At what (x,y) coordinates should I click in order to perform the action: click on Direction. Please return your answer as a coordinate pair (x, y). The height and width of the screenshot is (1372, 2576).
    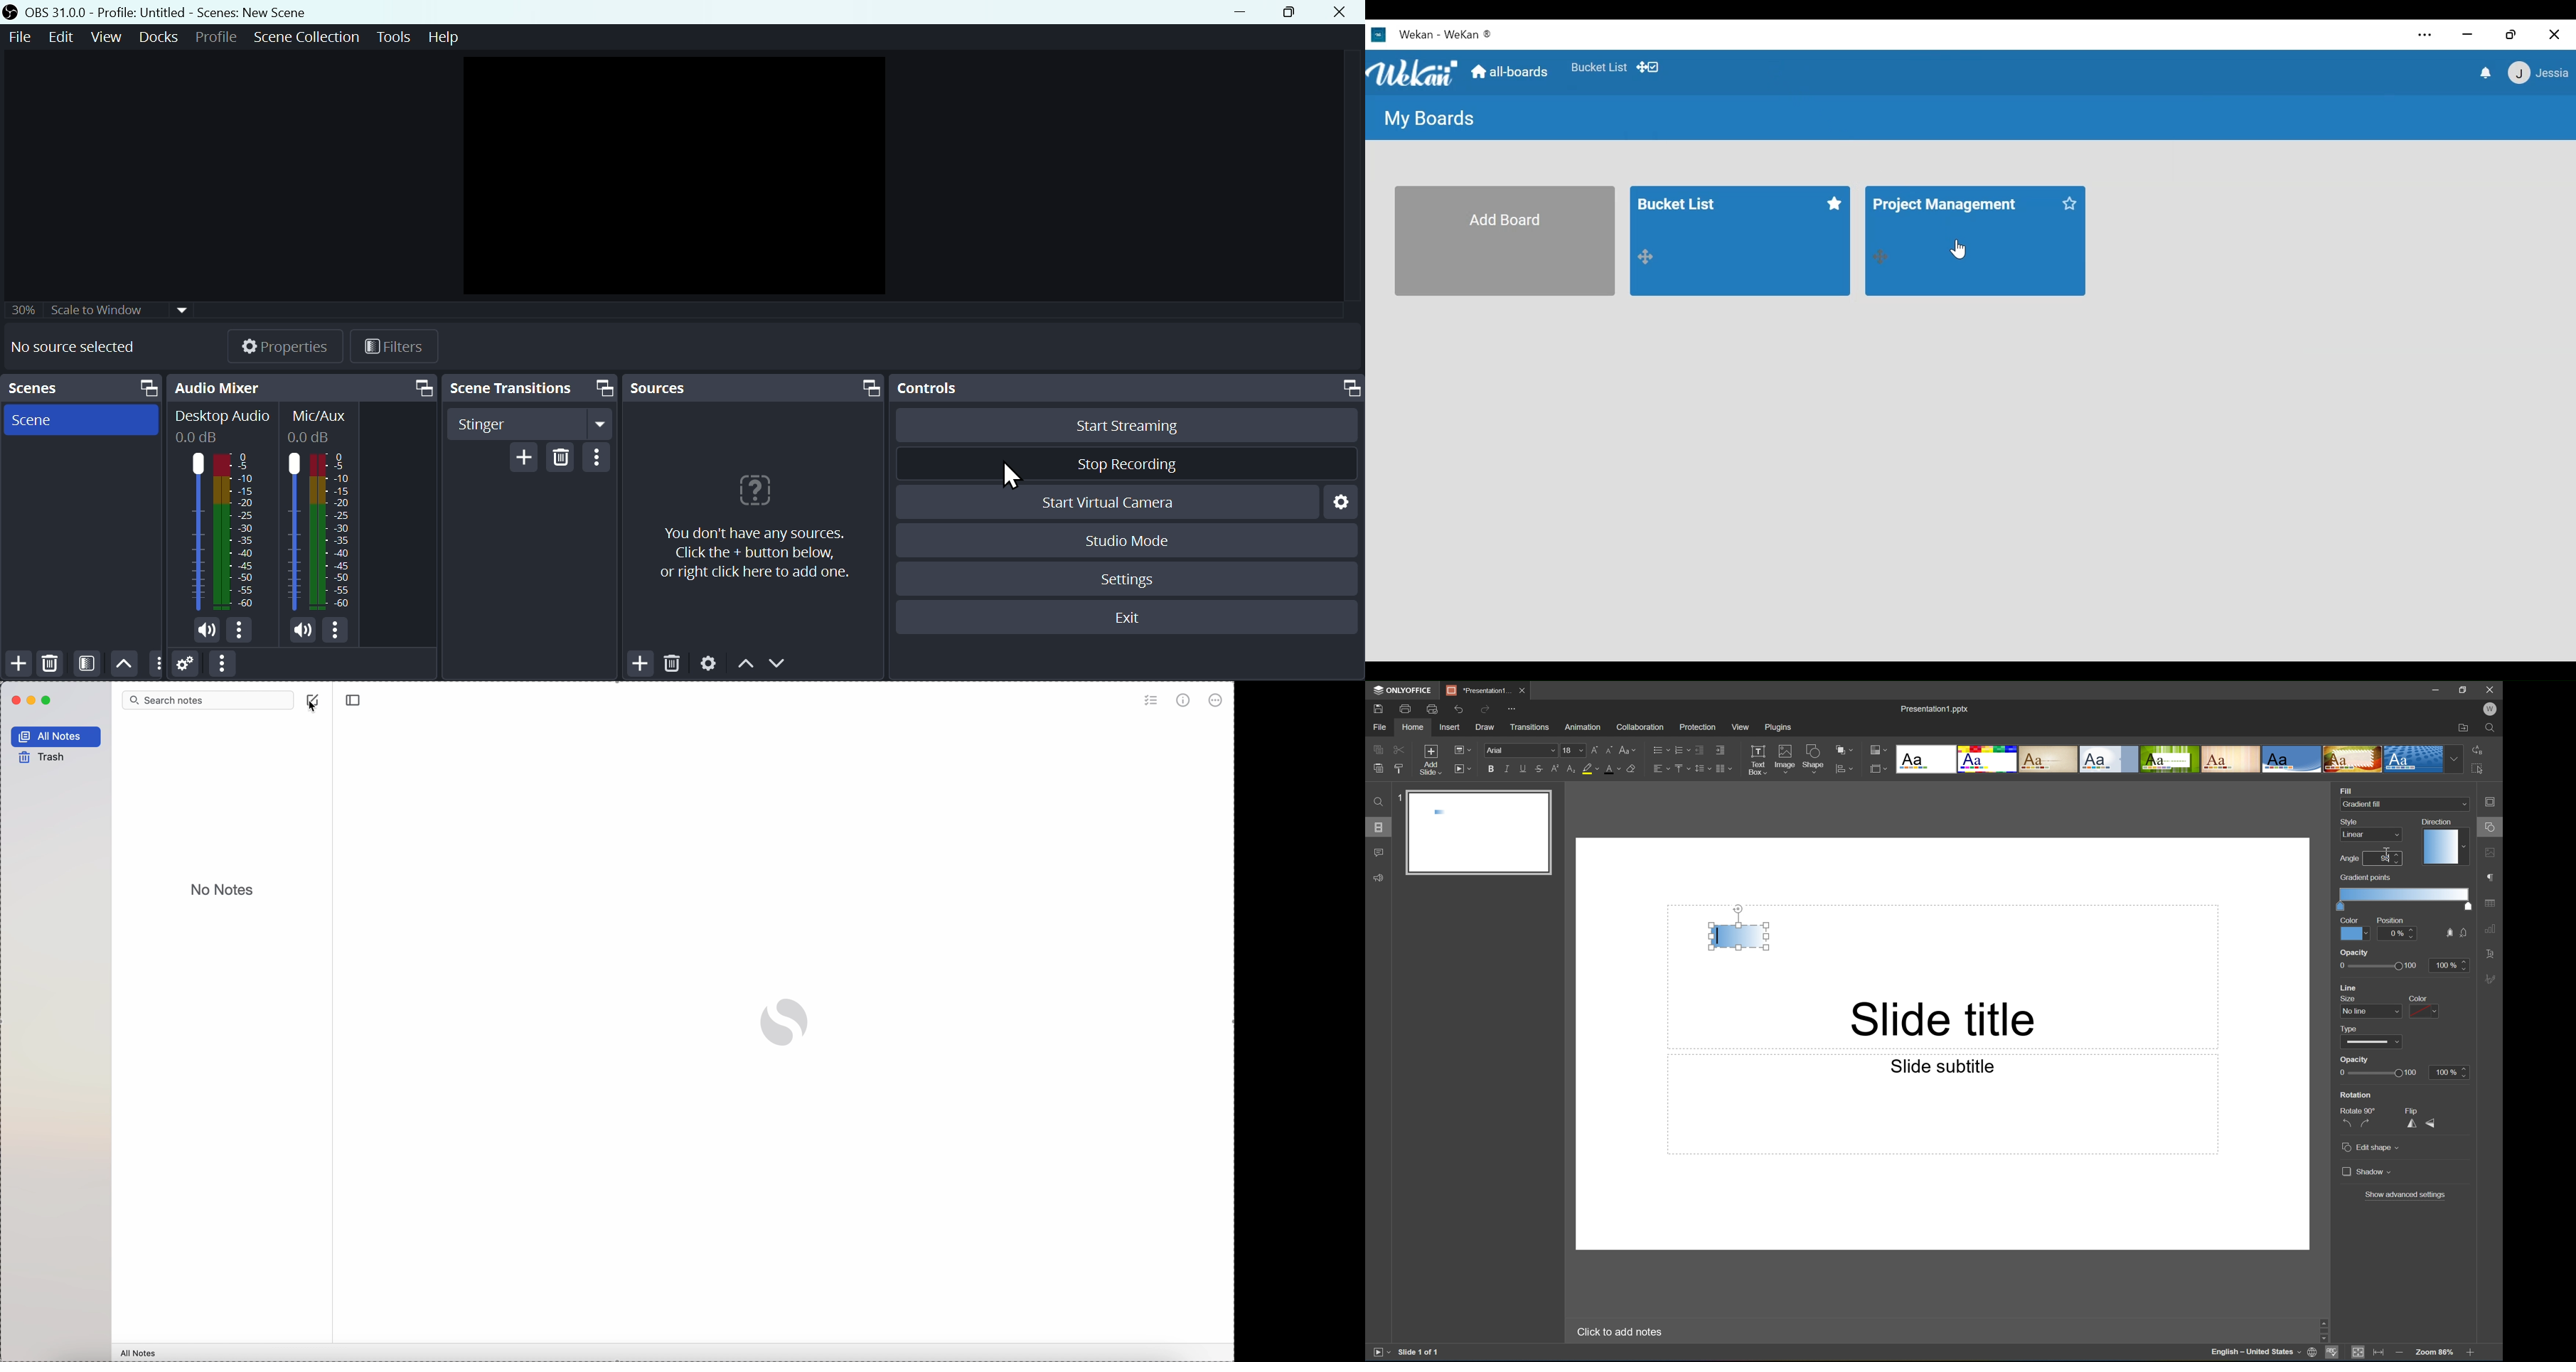
    Looking at the image, I should click on (2436, 821).